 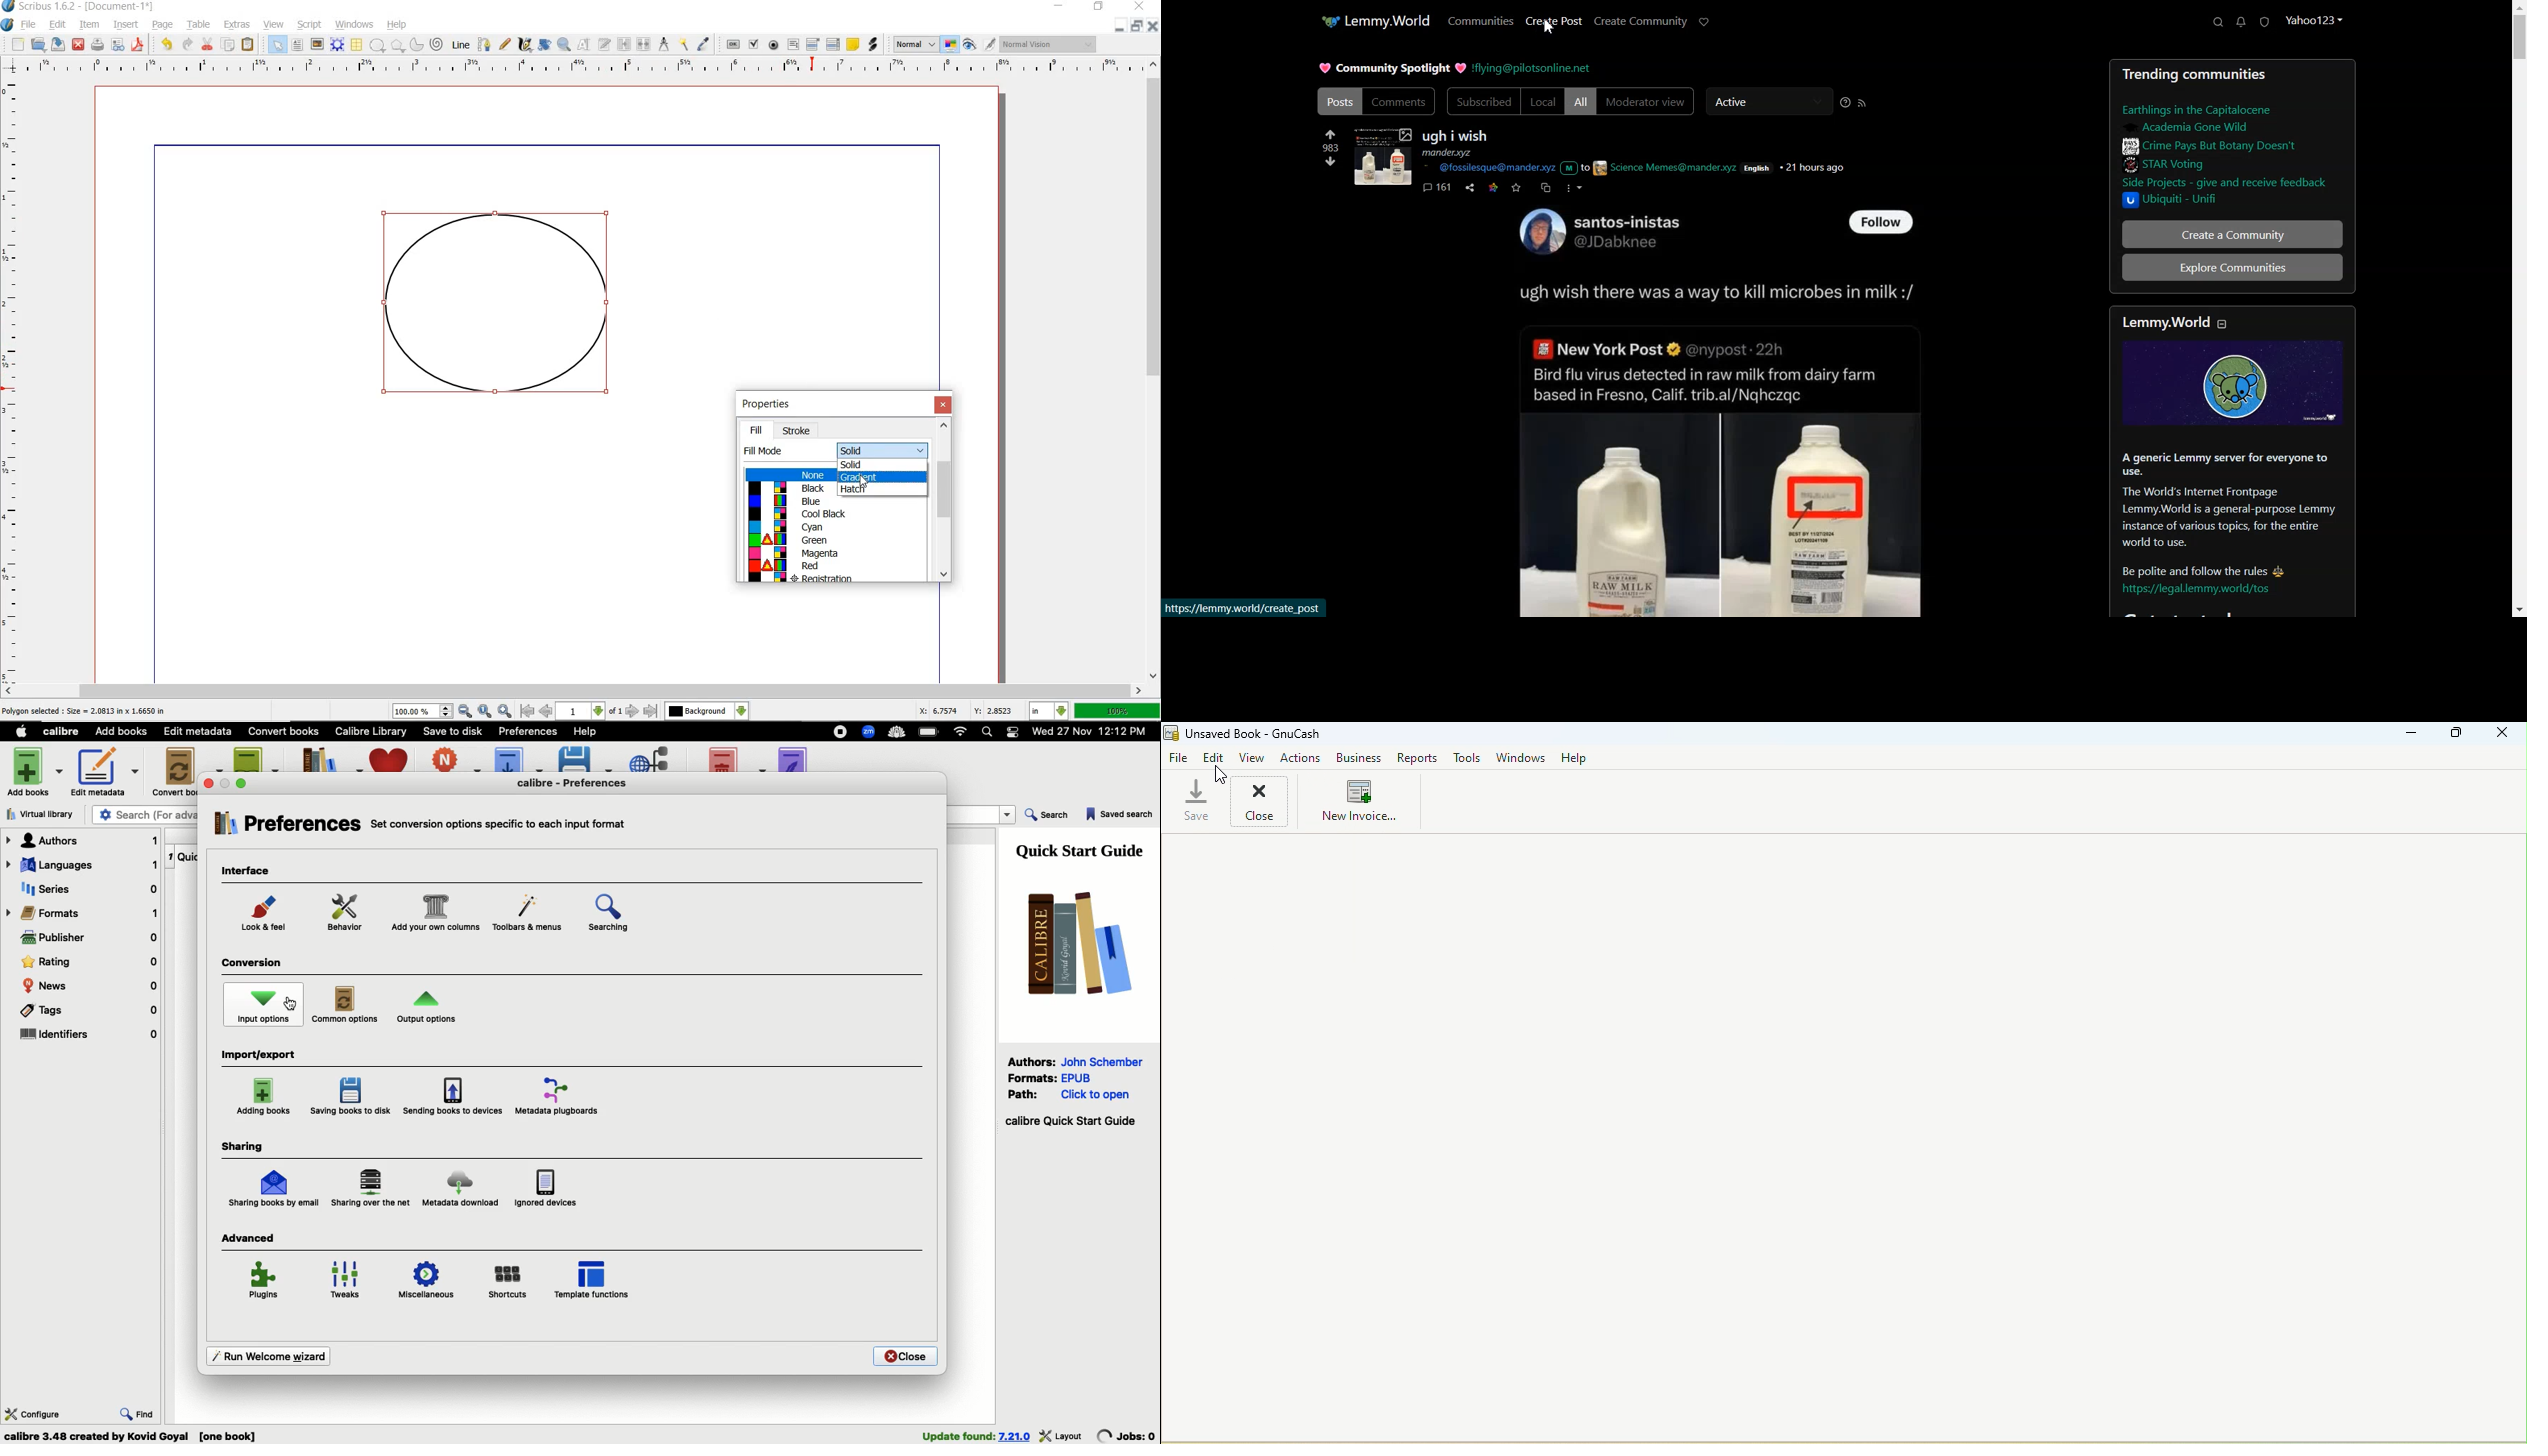 What do you see at coordinates (583, 782) in the screenshot?
I see `Preferences` at bounding box center [583, 782].